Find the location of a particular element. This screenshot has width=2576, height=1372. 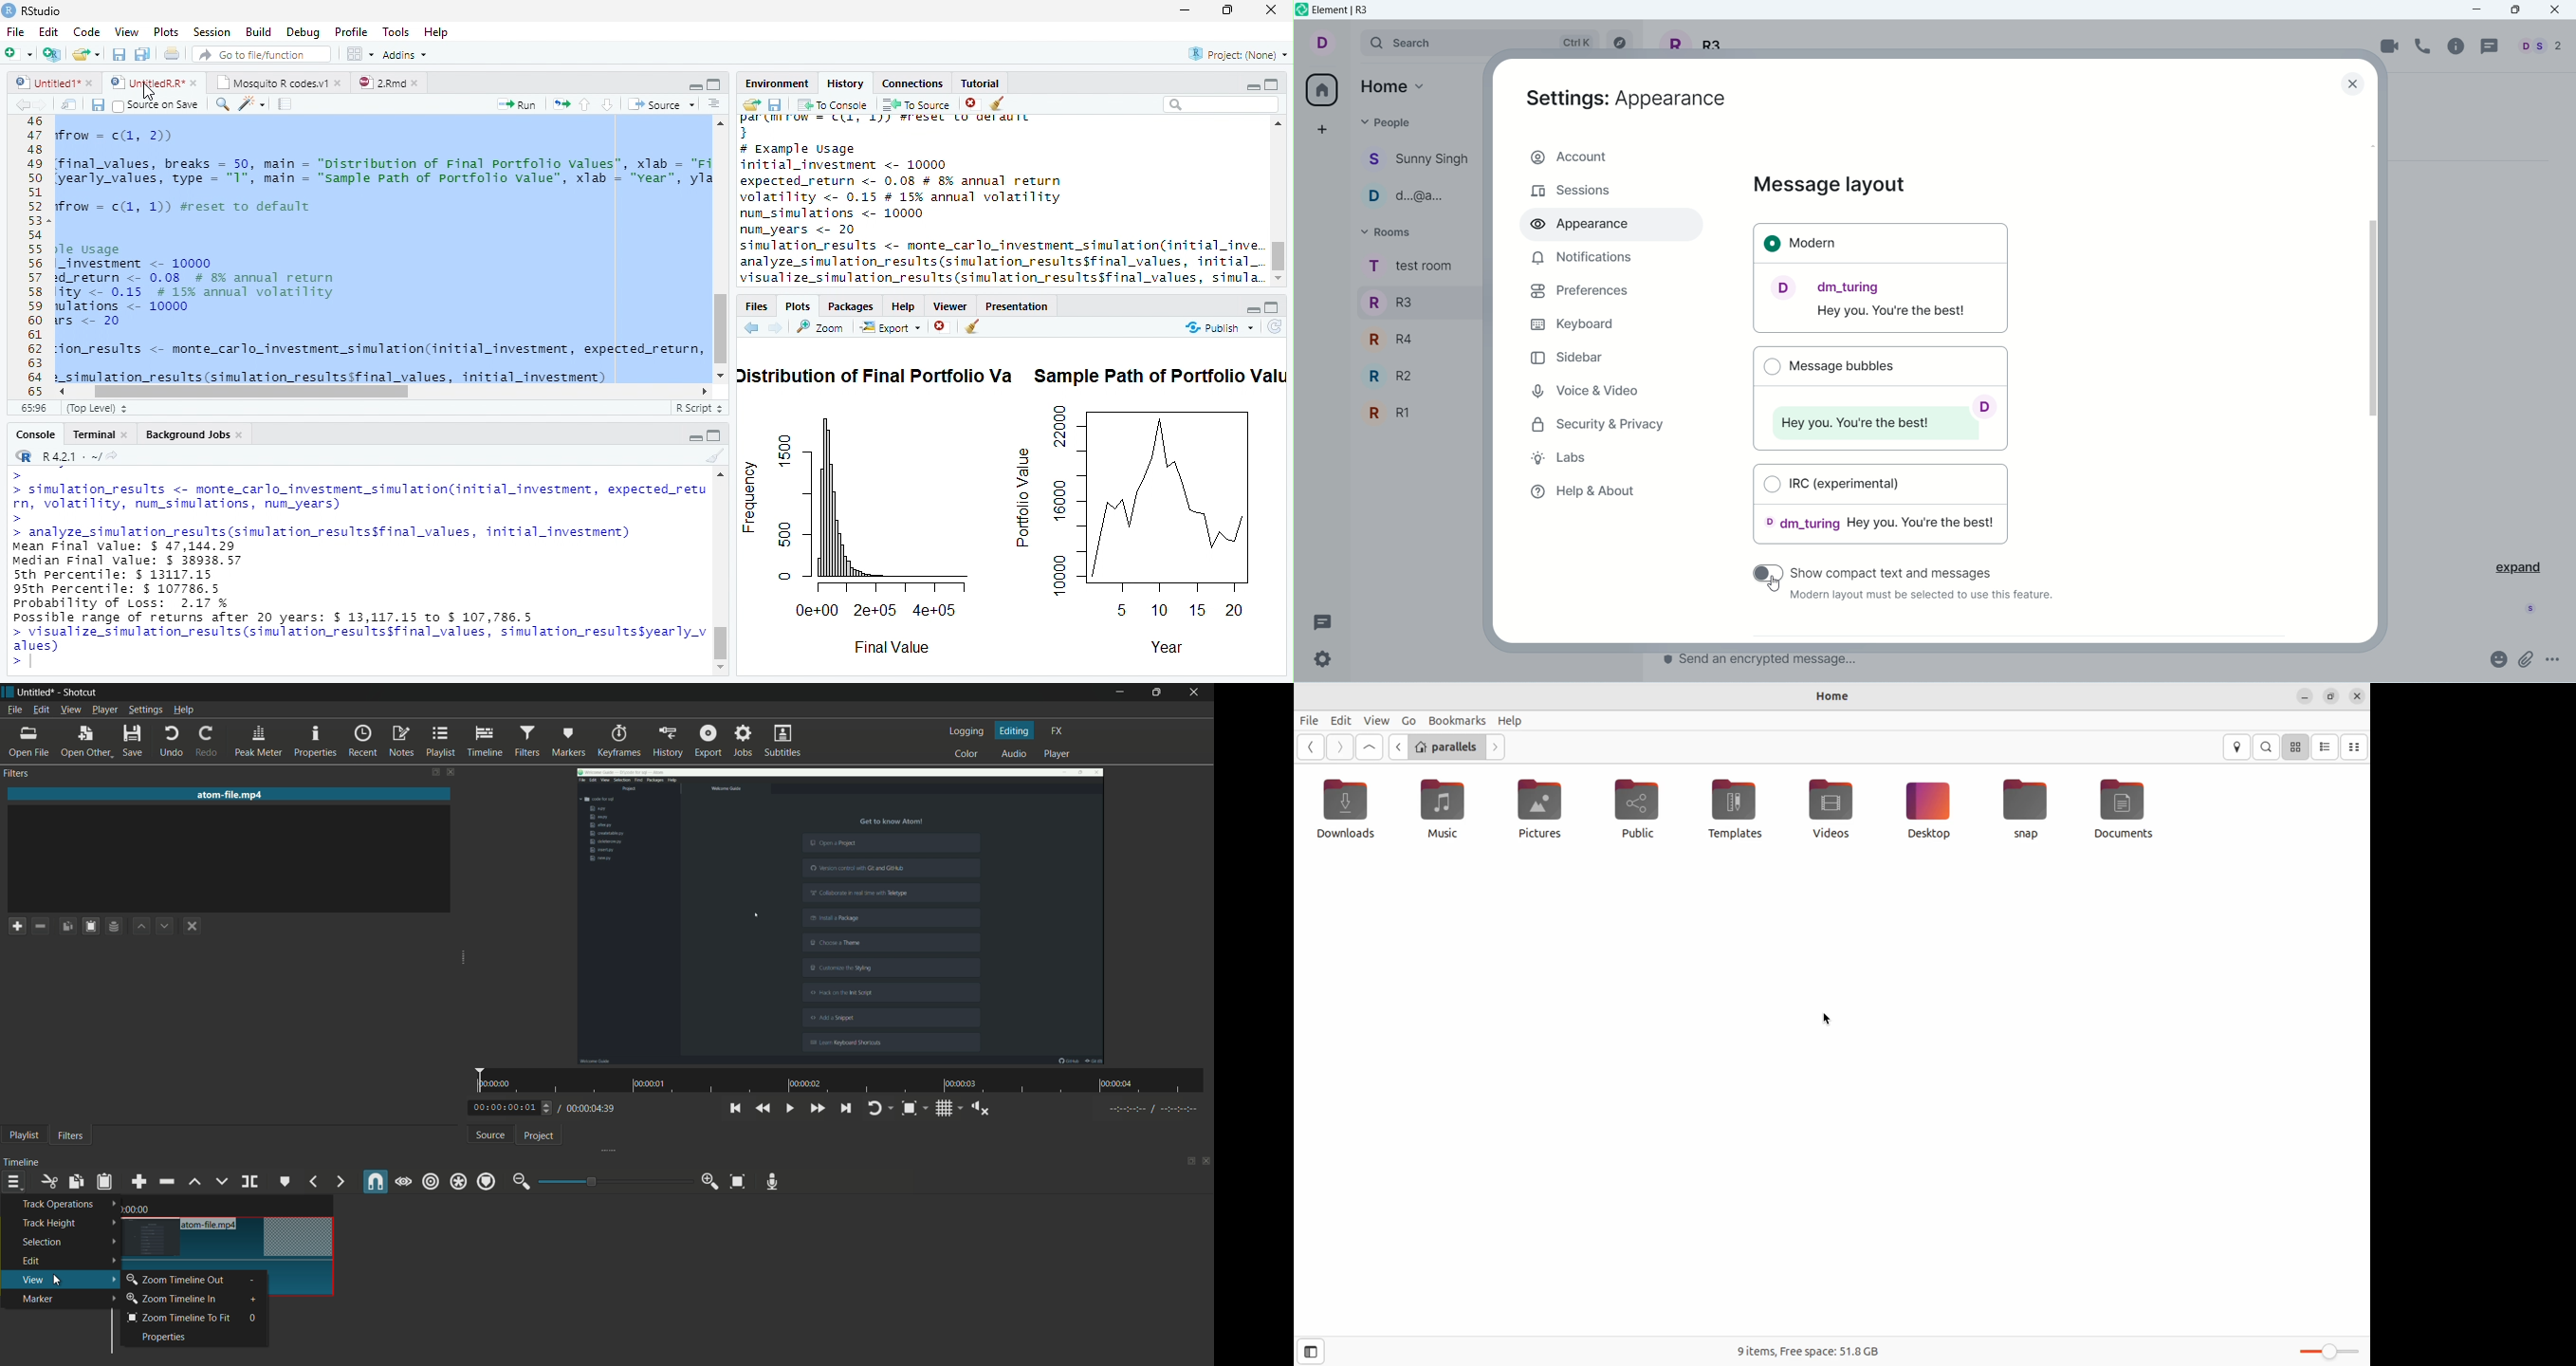

Load history from an existing file is located at coordinates (750, 105).